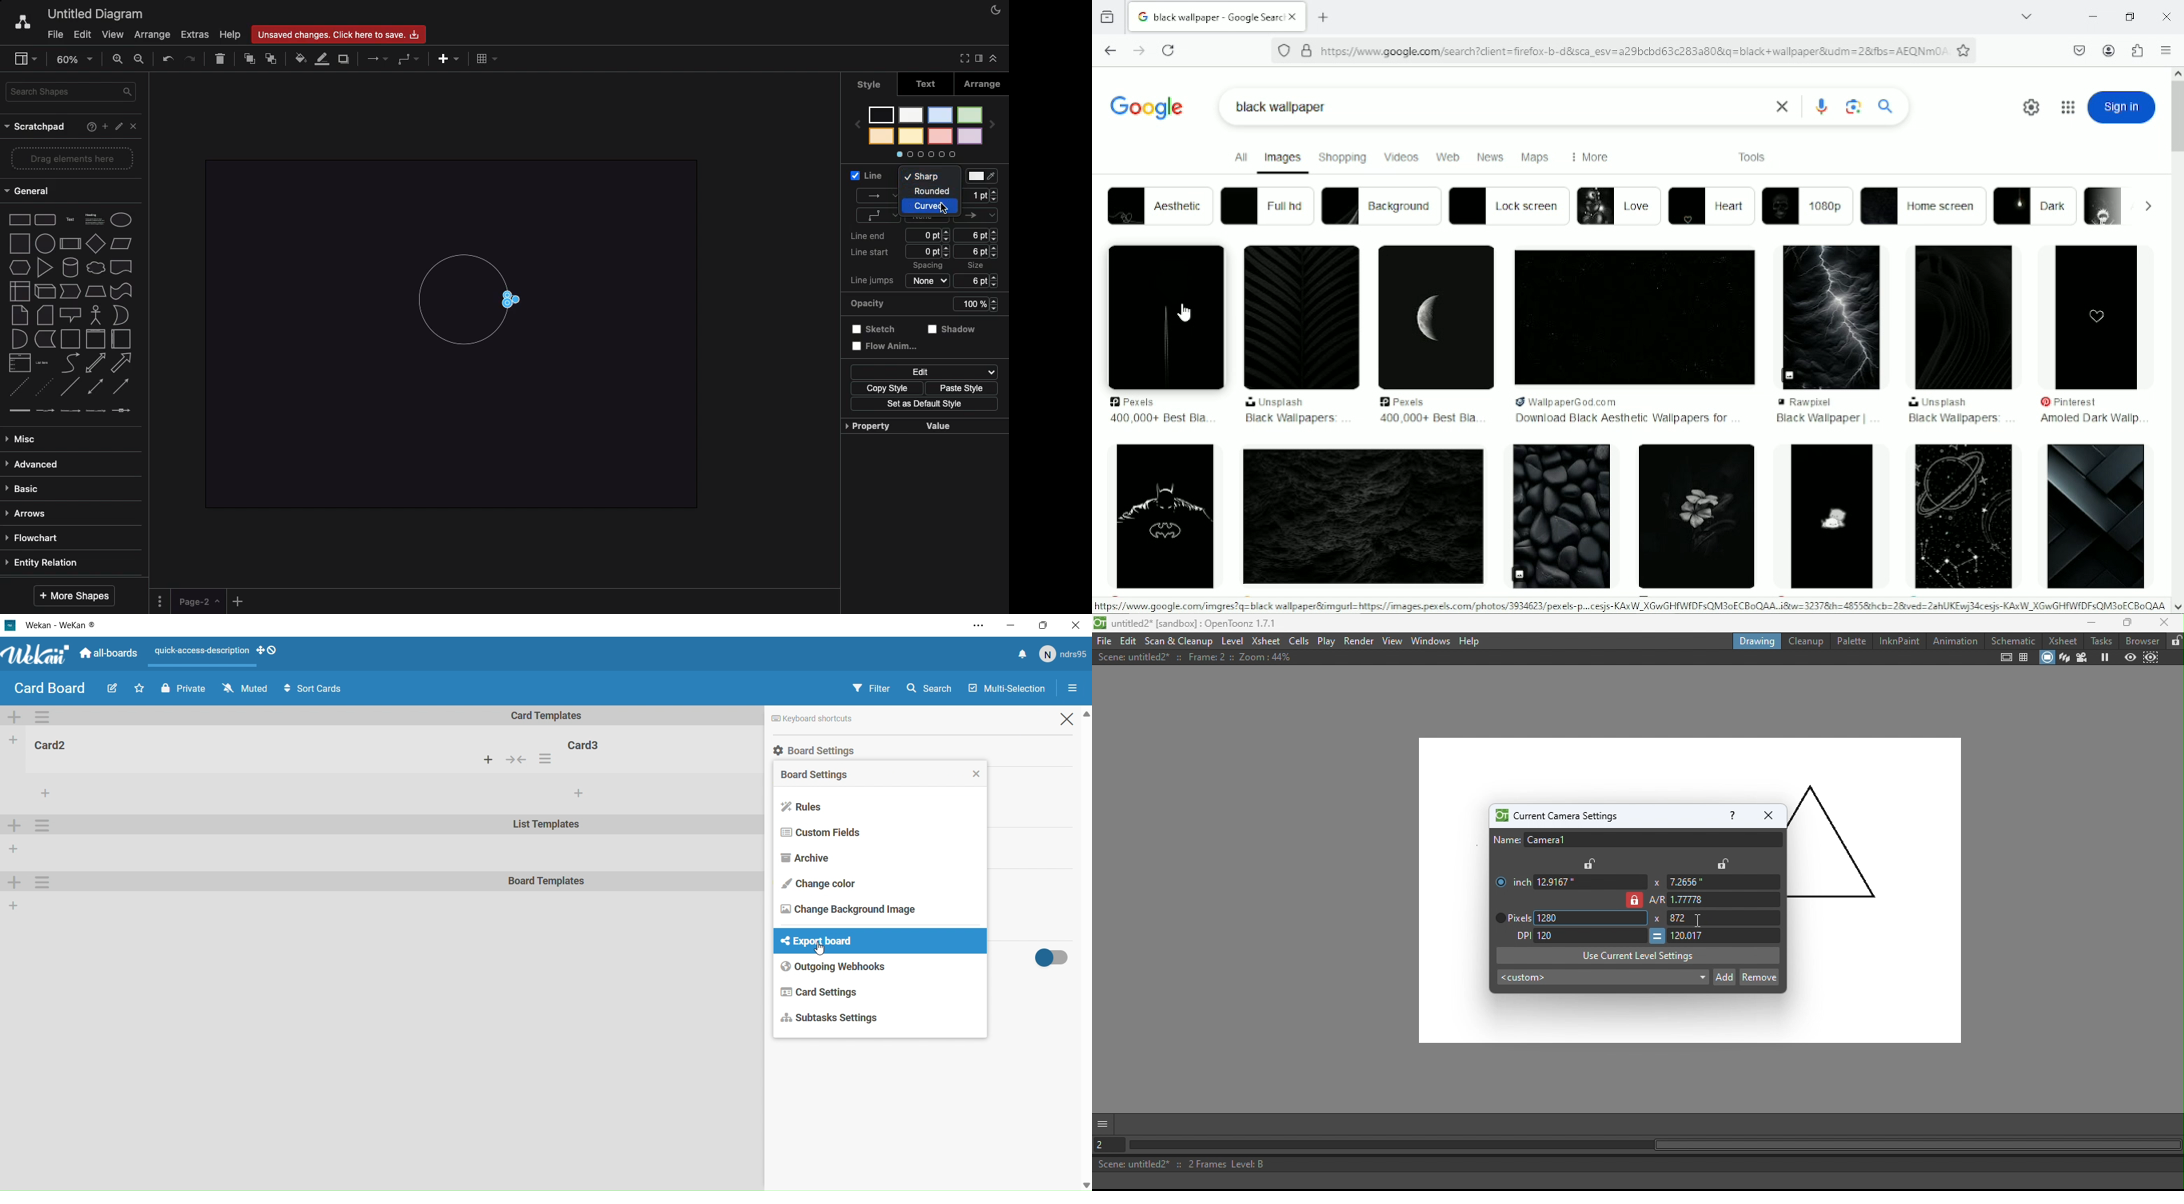 The height and width of the screenshot is (1204, 2184). I want to click on Sort Cards, so click(318, 689).